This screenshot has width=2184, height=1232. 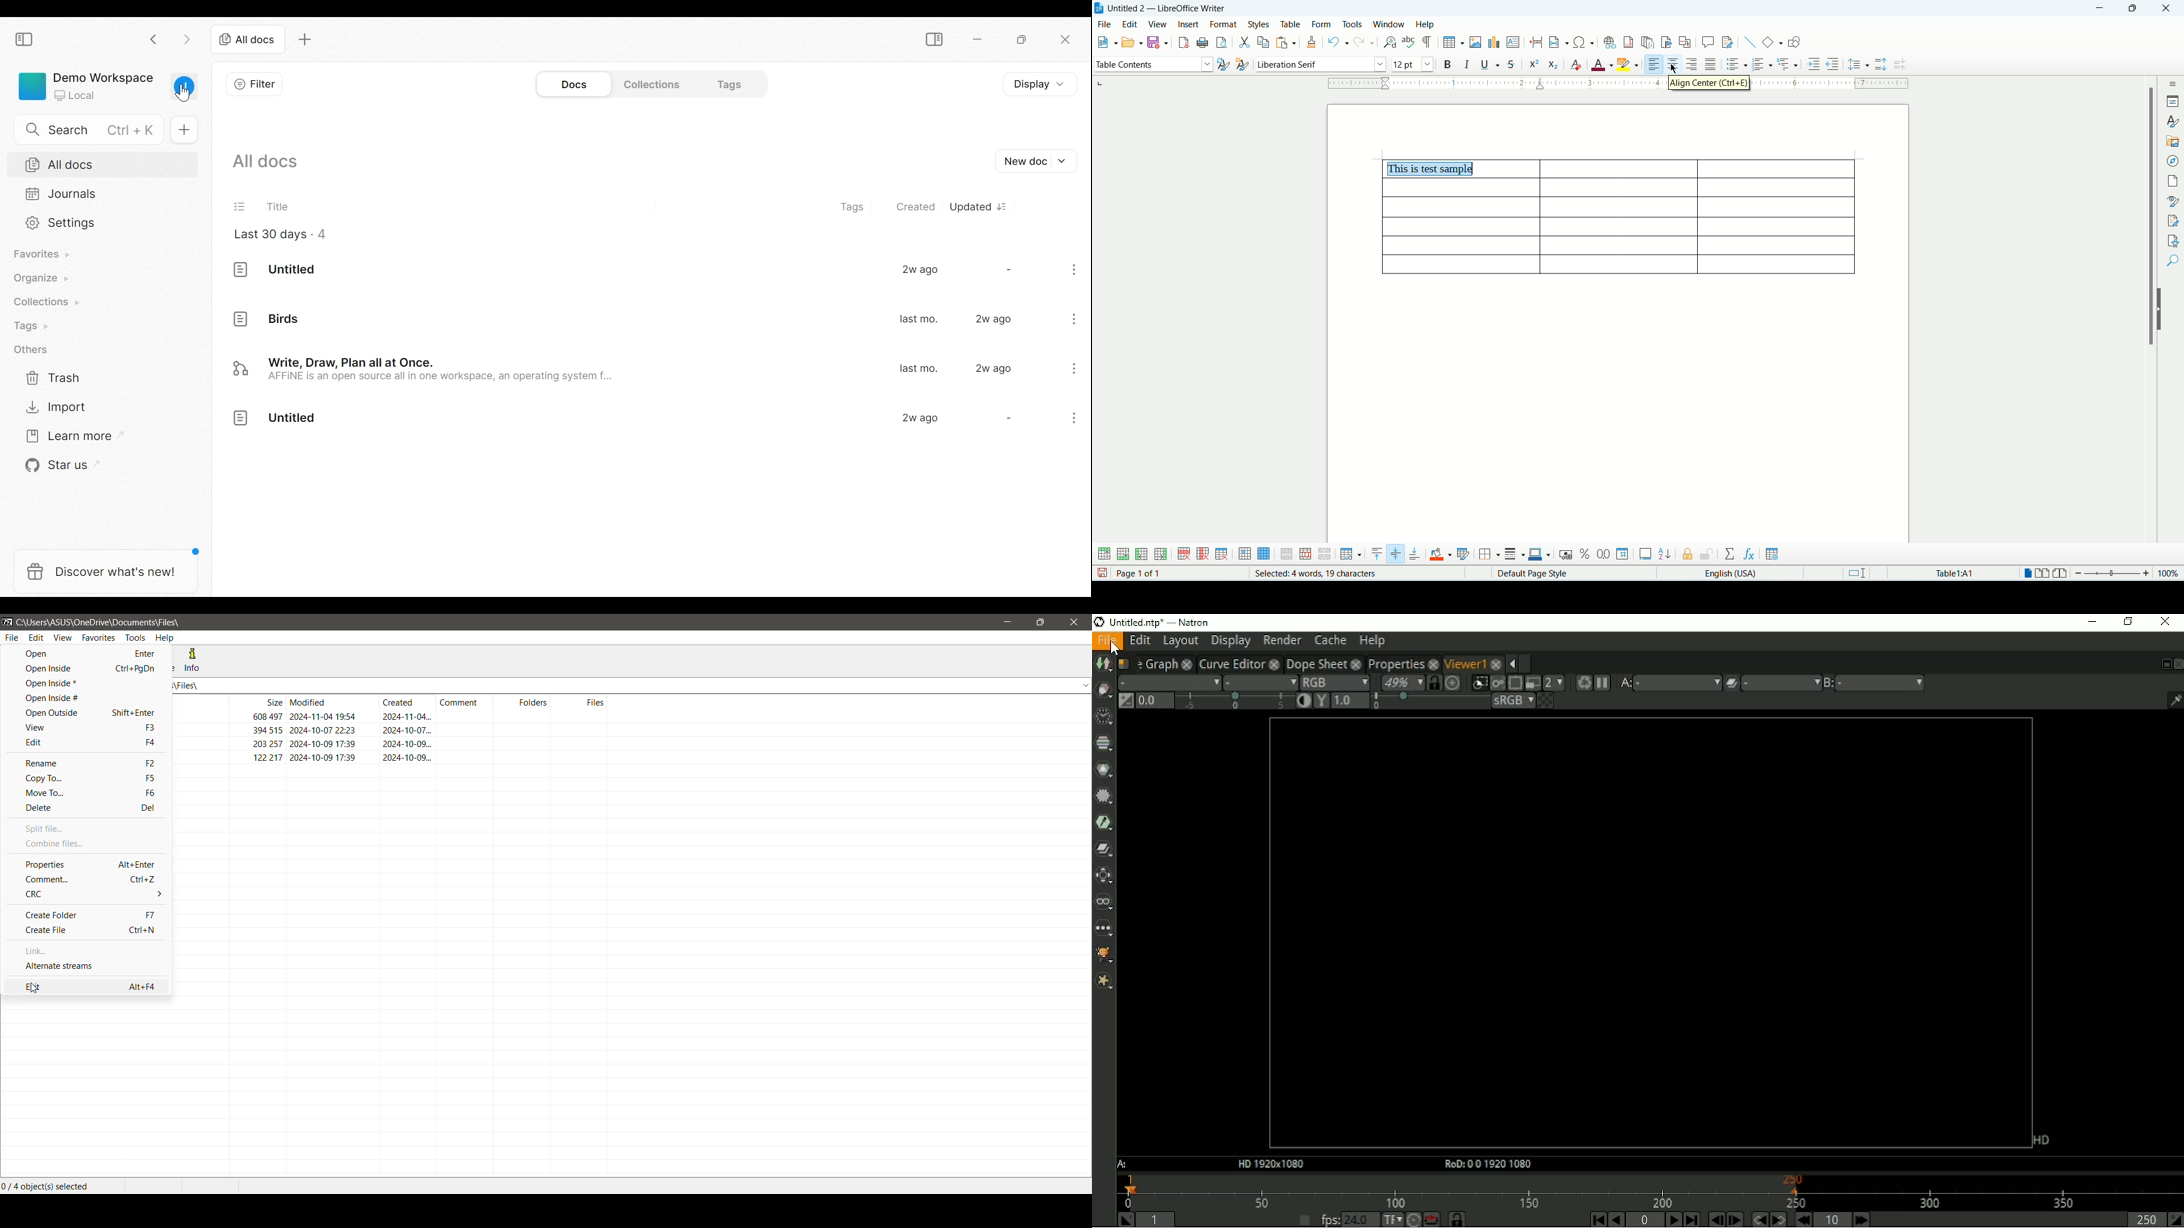 I want to click on table, so click(x=1617, y=229).